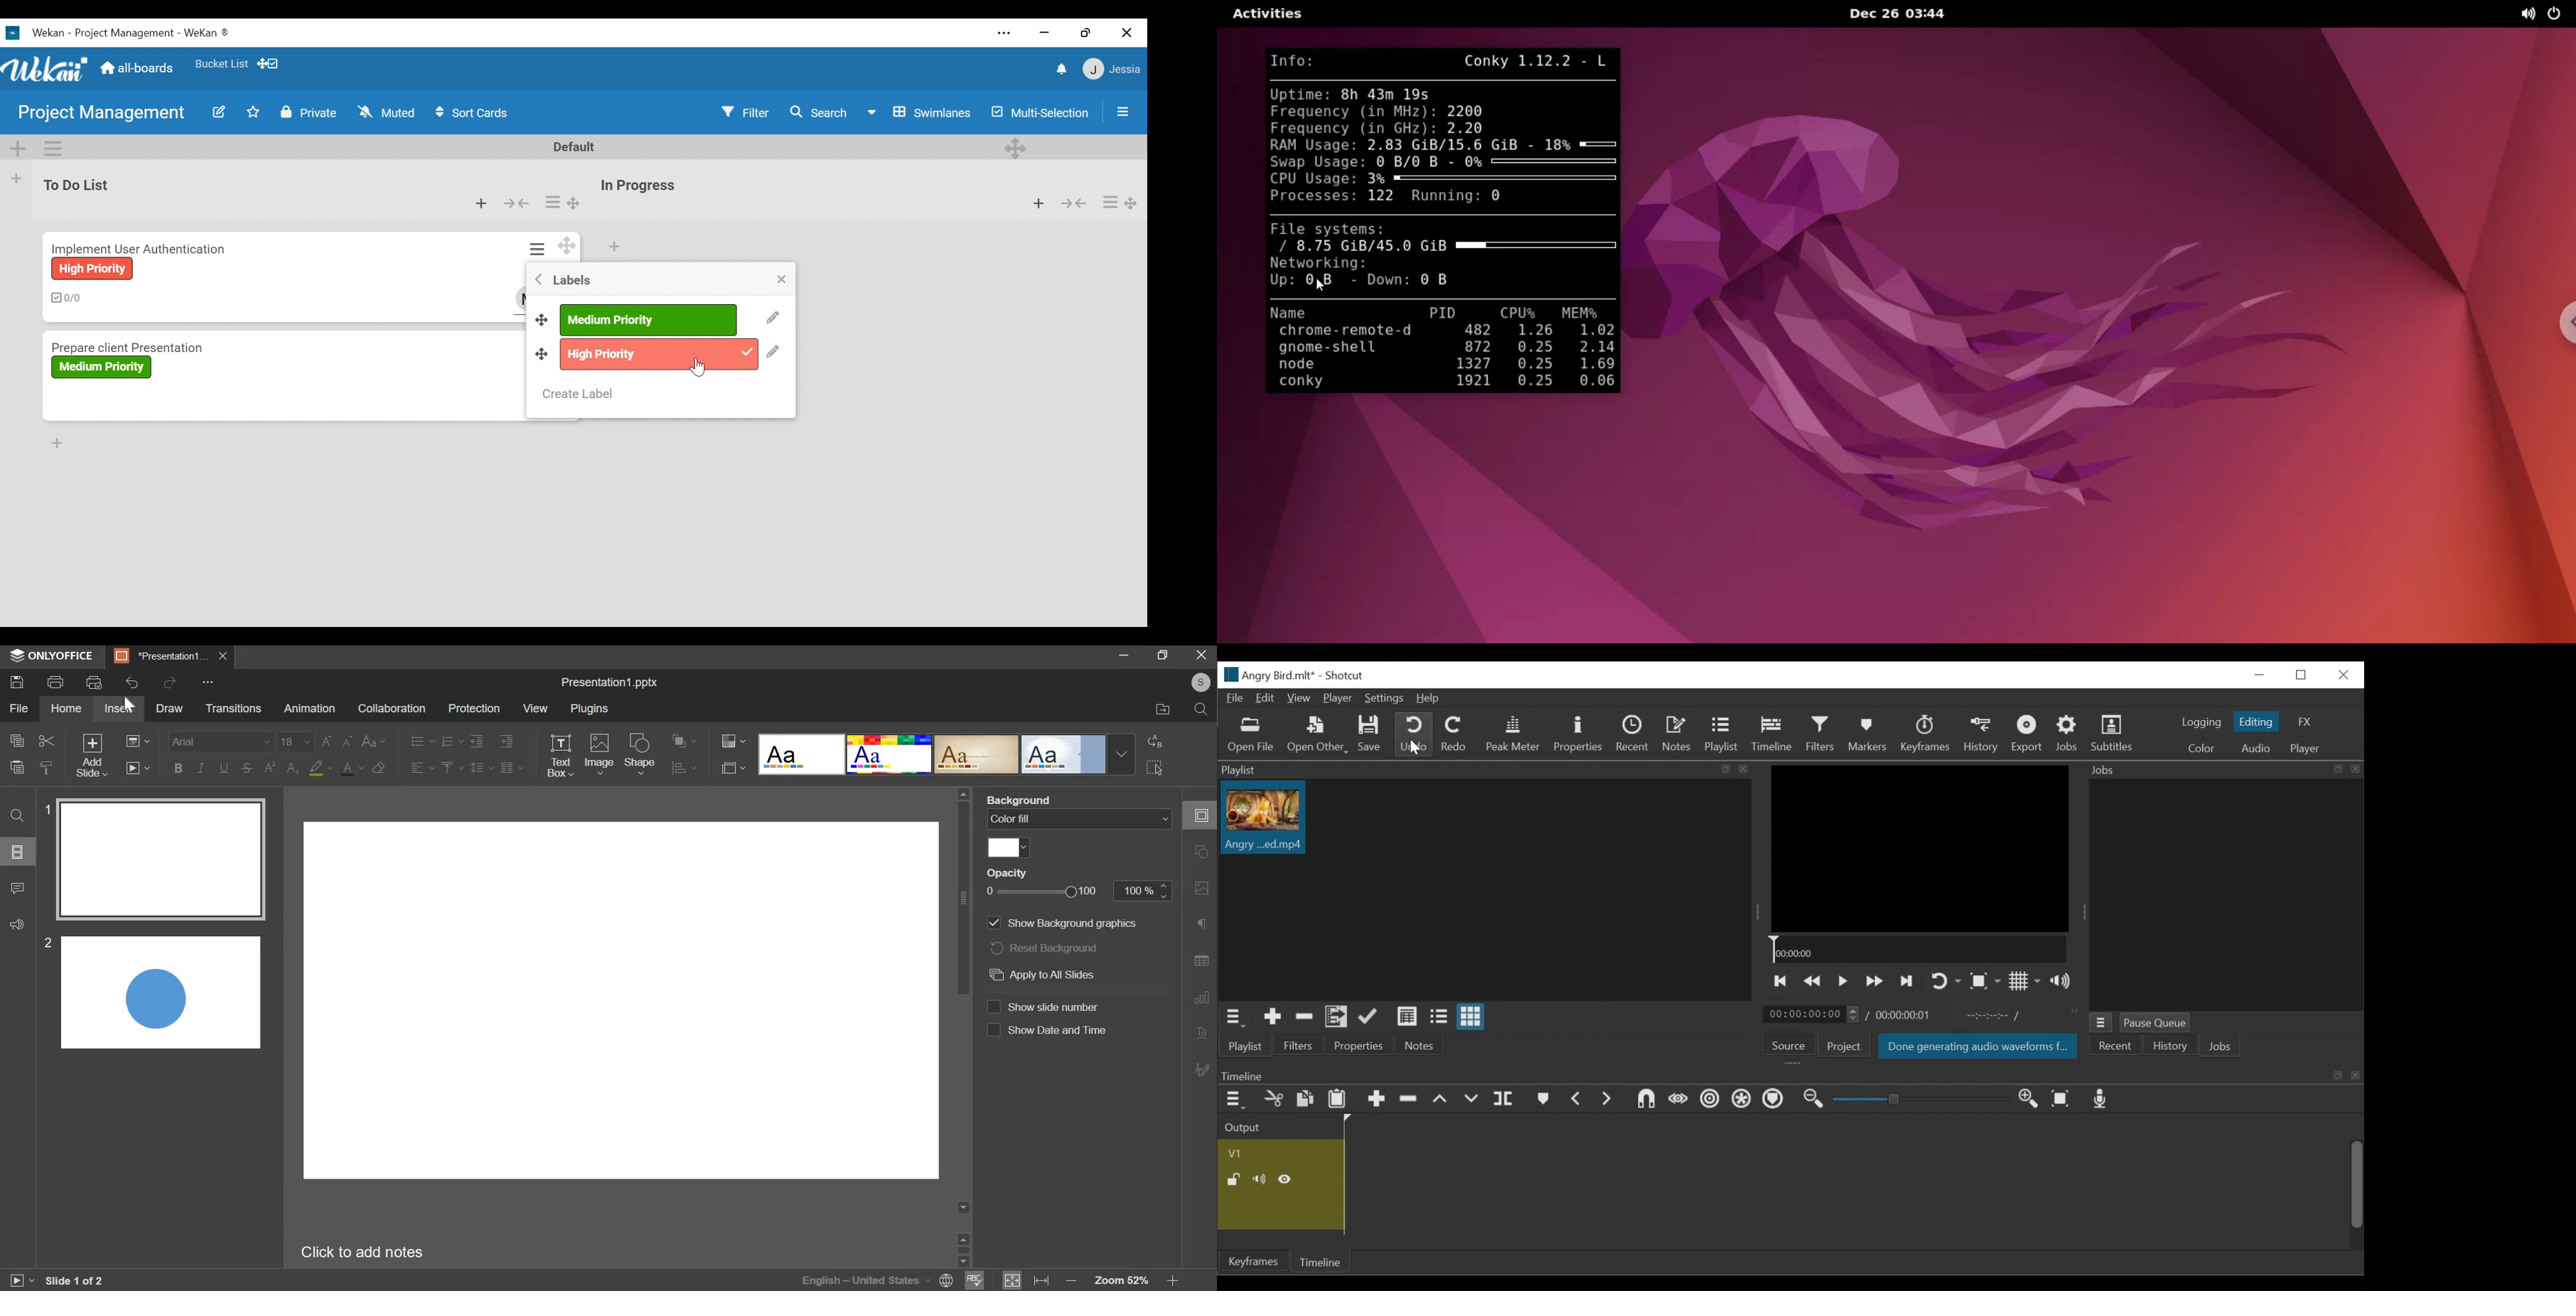  Describe the element at coordinates (773, 353) in the screenshot. I see `Edit` at that location.